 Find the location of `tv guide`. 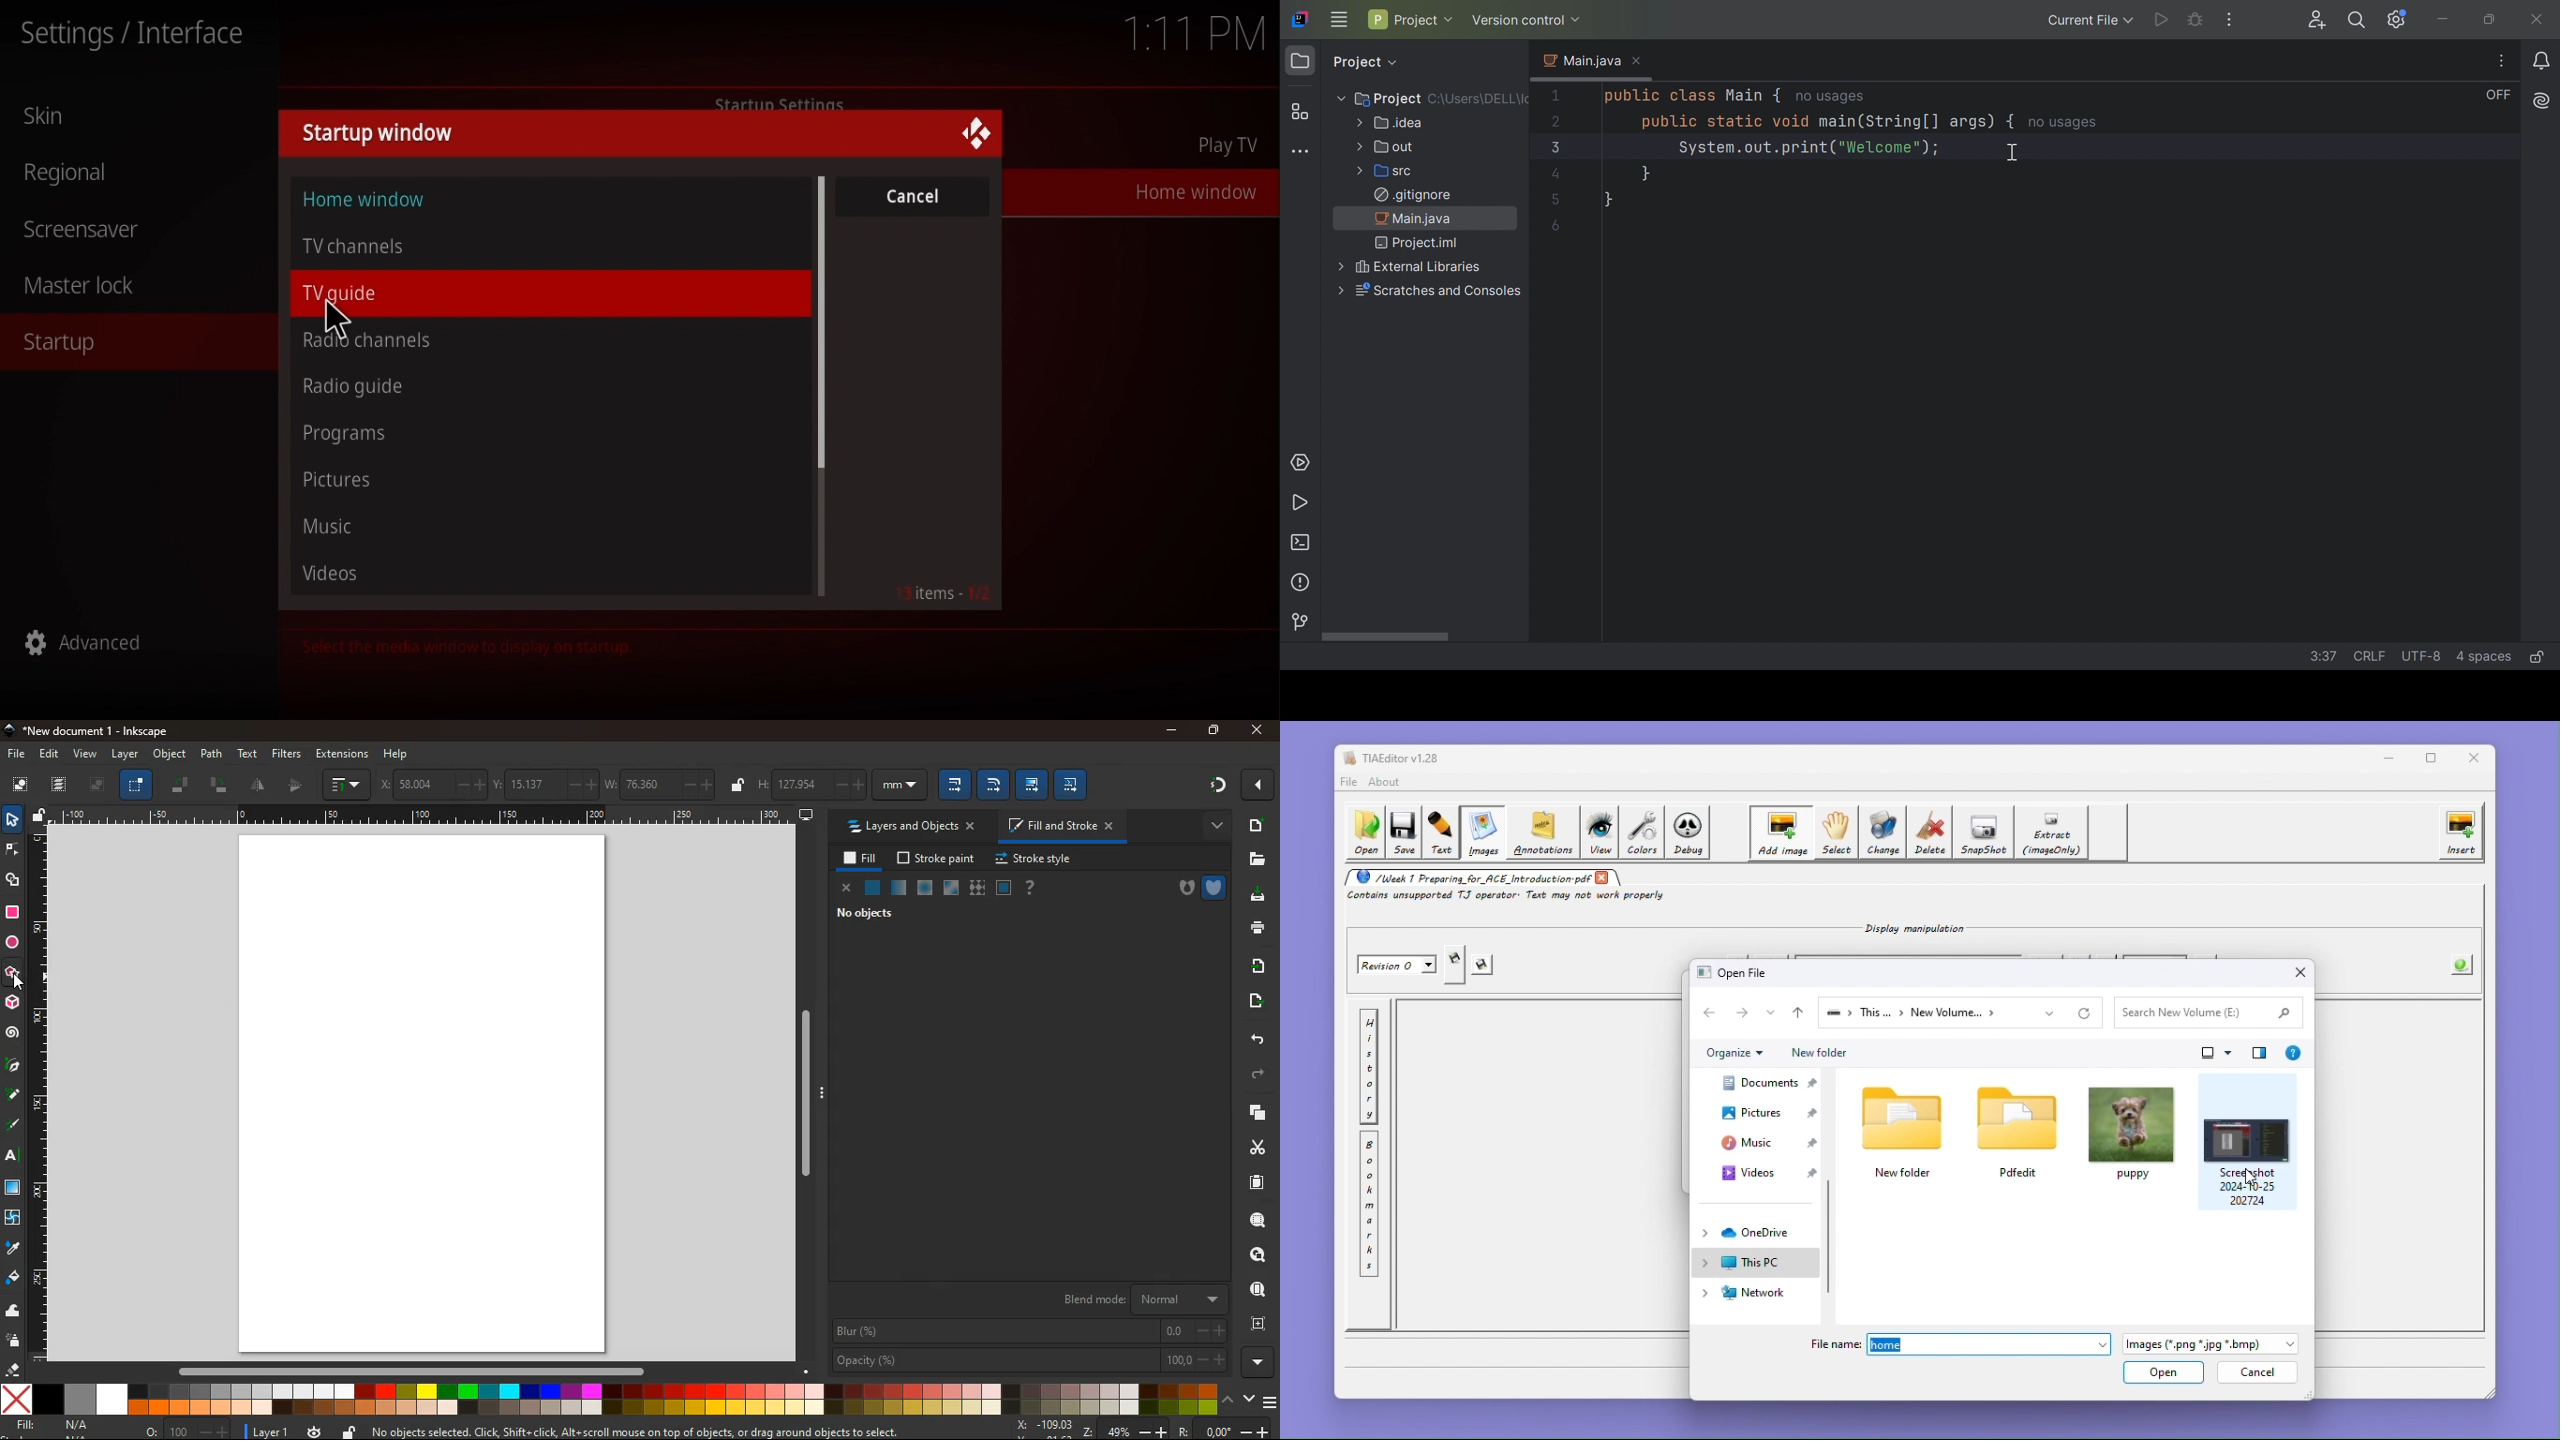

tv guide is located at coordinates (363, 295).